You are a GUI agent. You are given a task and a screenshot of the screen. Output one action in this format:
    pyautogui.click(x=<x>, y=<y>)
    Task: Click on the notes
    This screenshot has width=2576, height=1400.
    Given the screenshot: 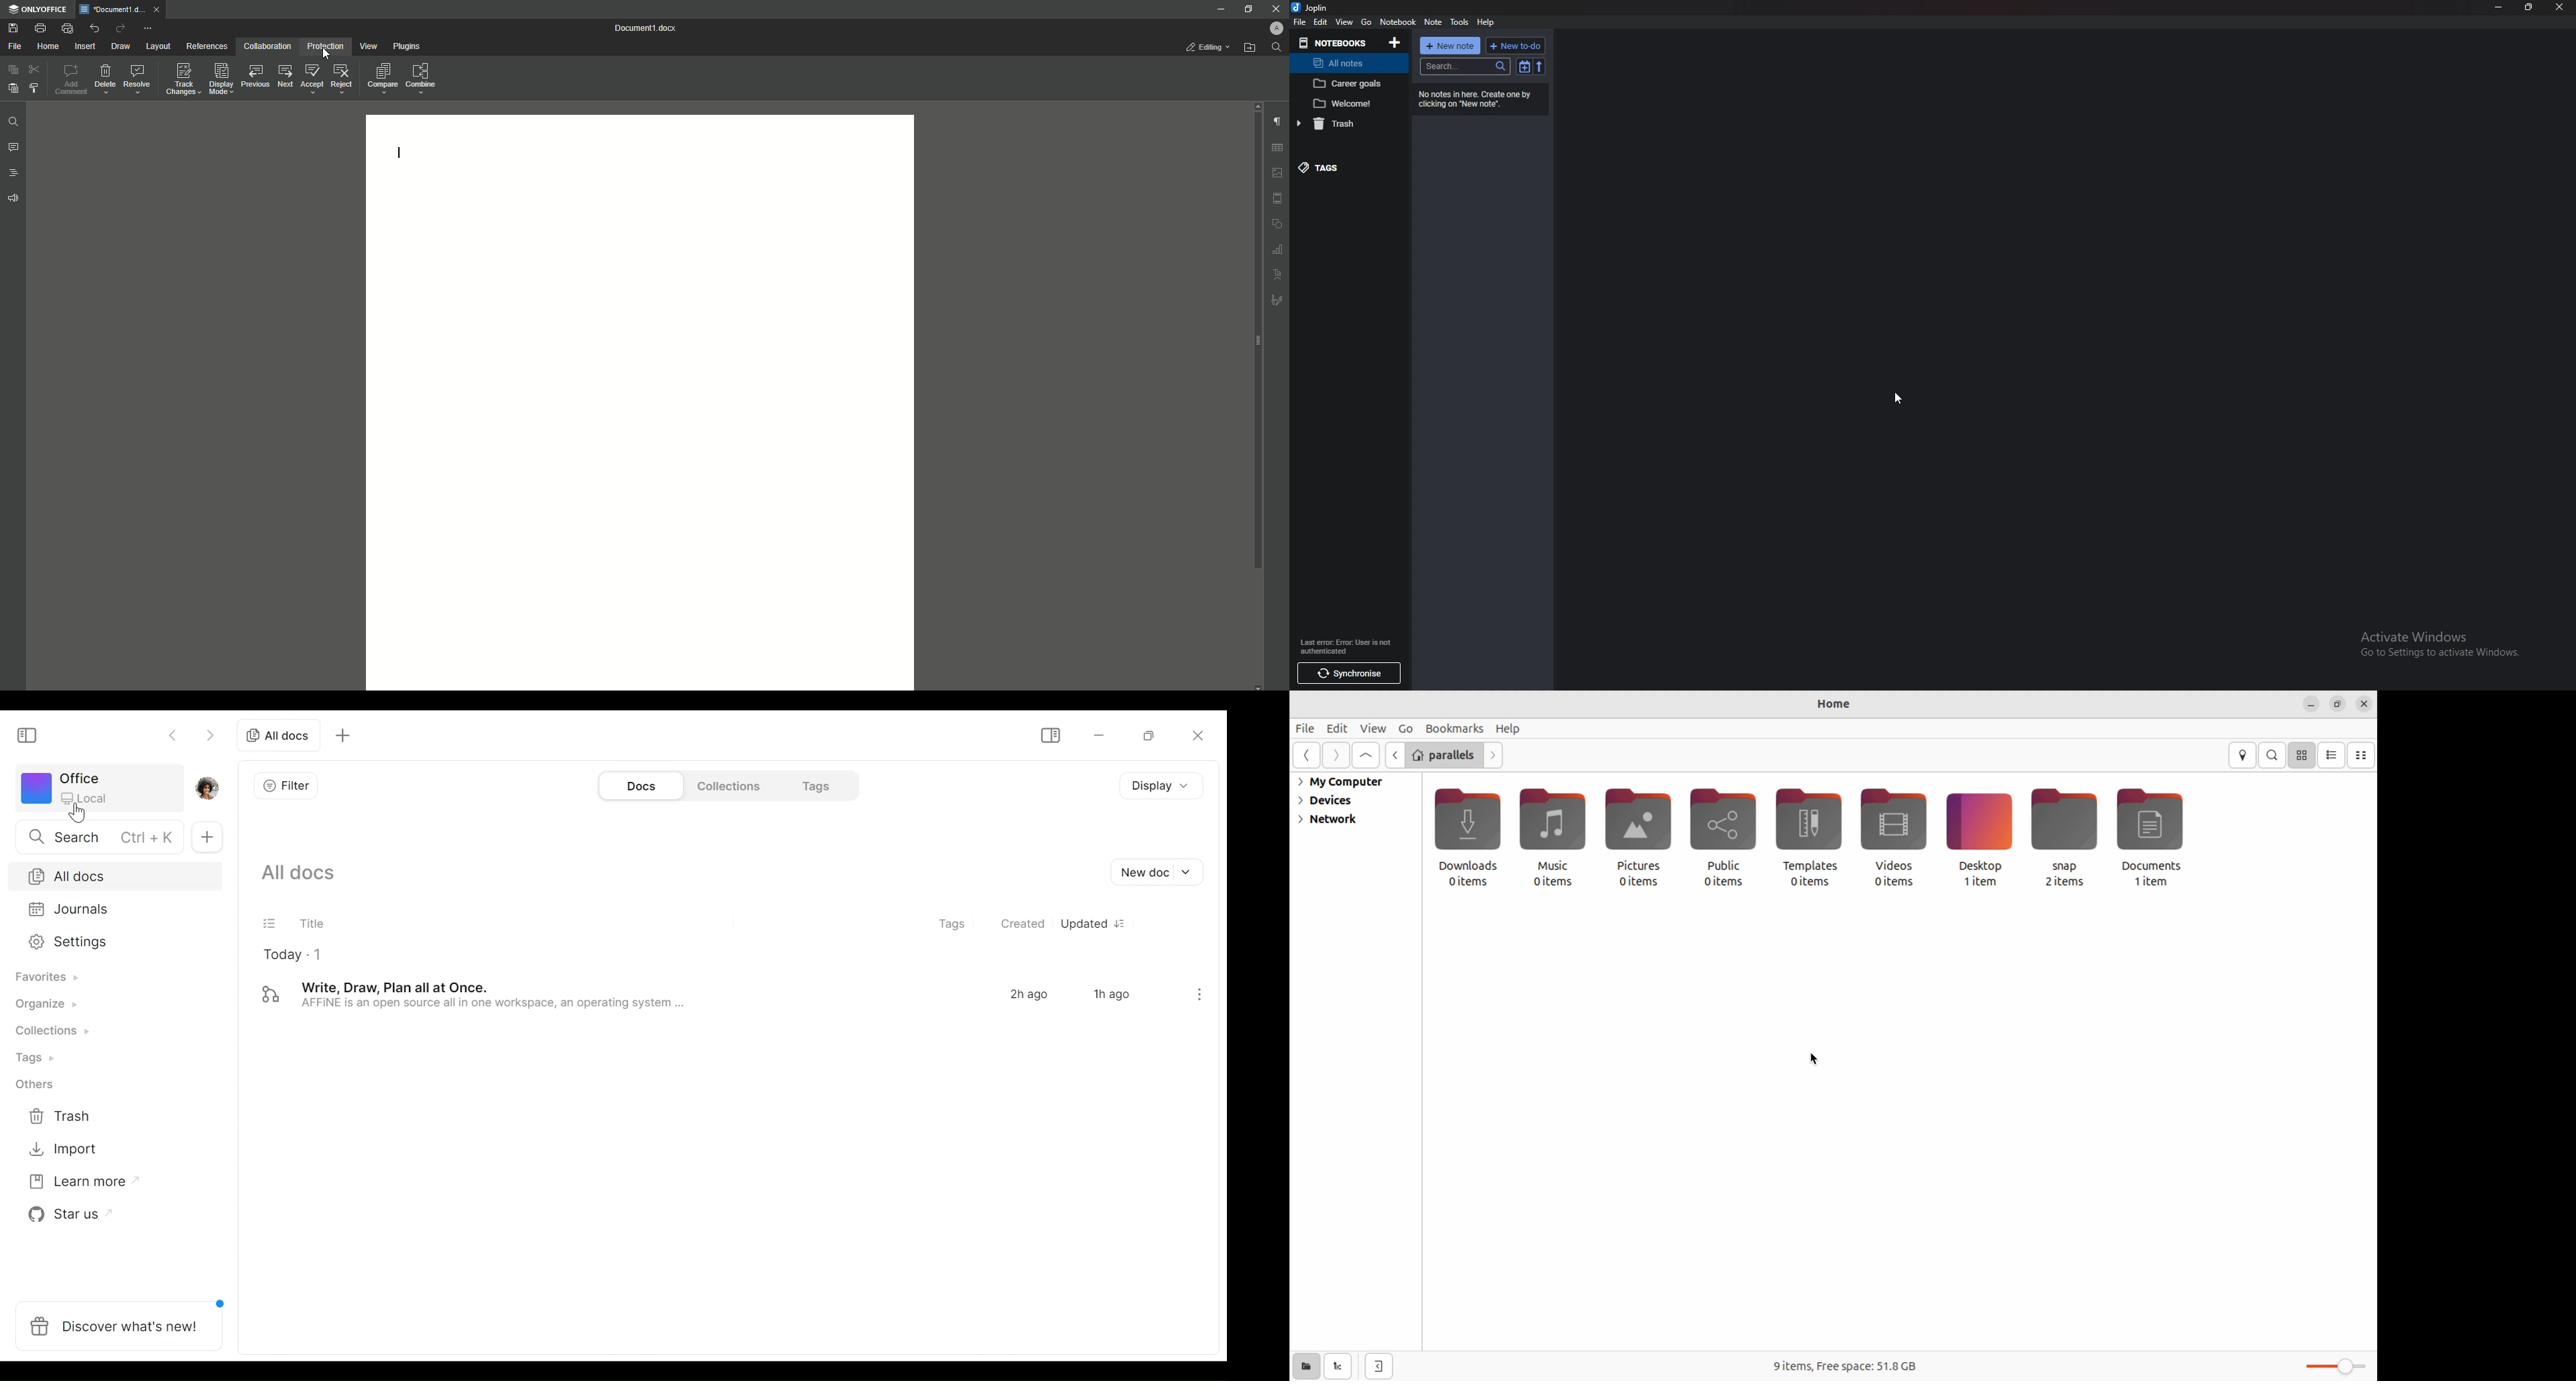 What is the action you would take?
    pyautogui.click(x=1350, y=84)
    